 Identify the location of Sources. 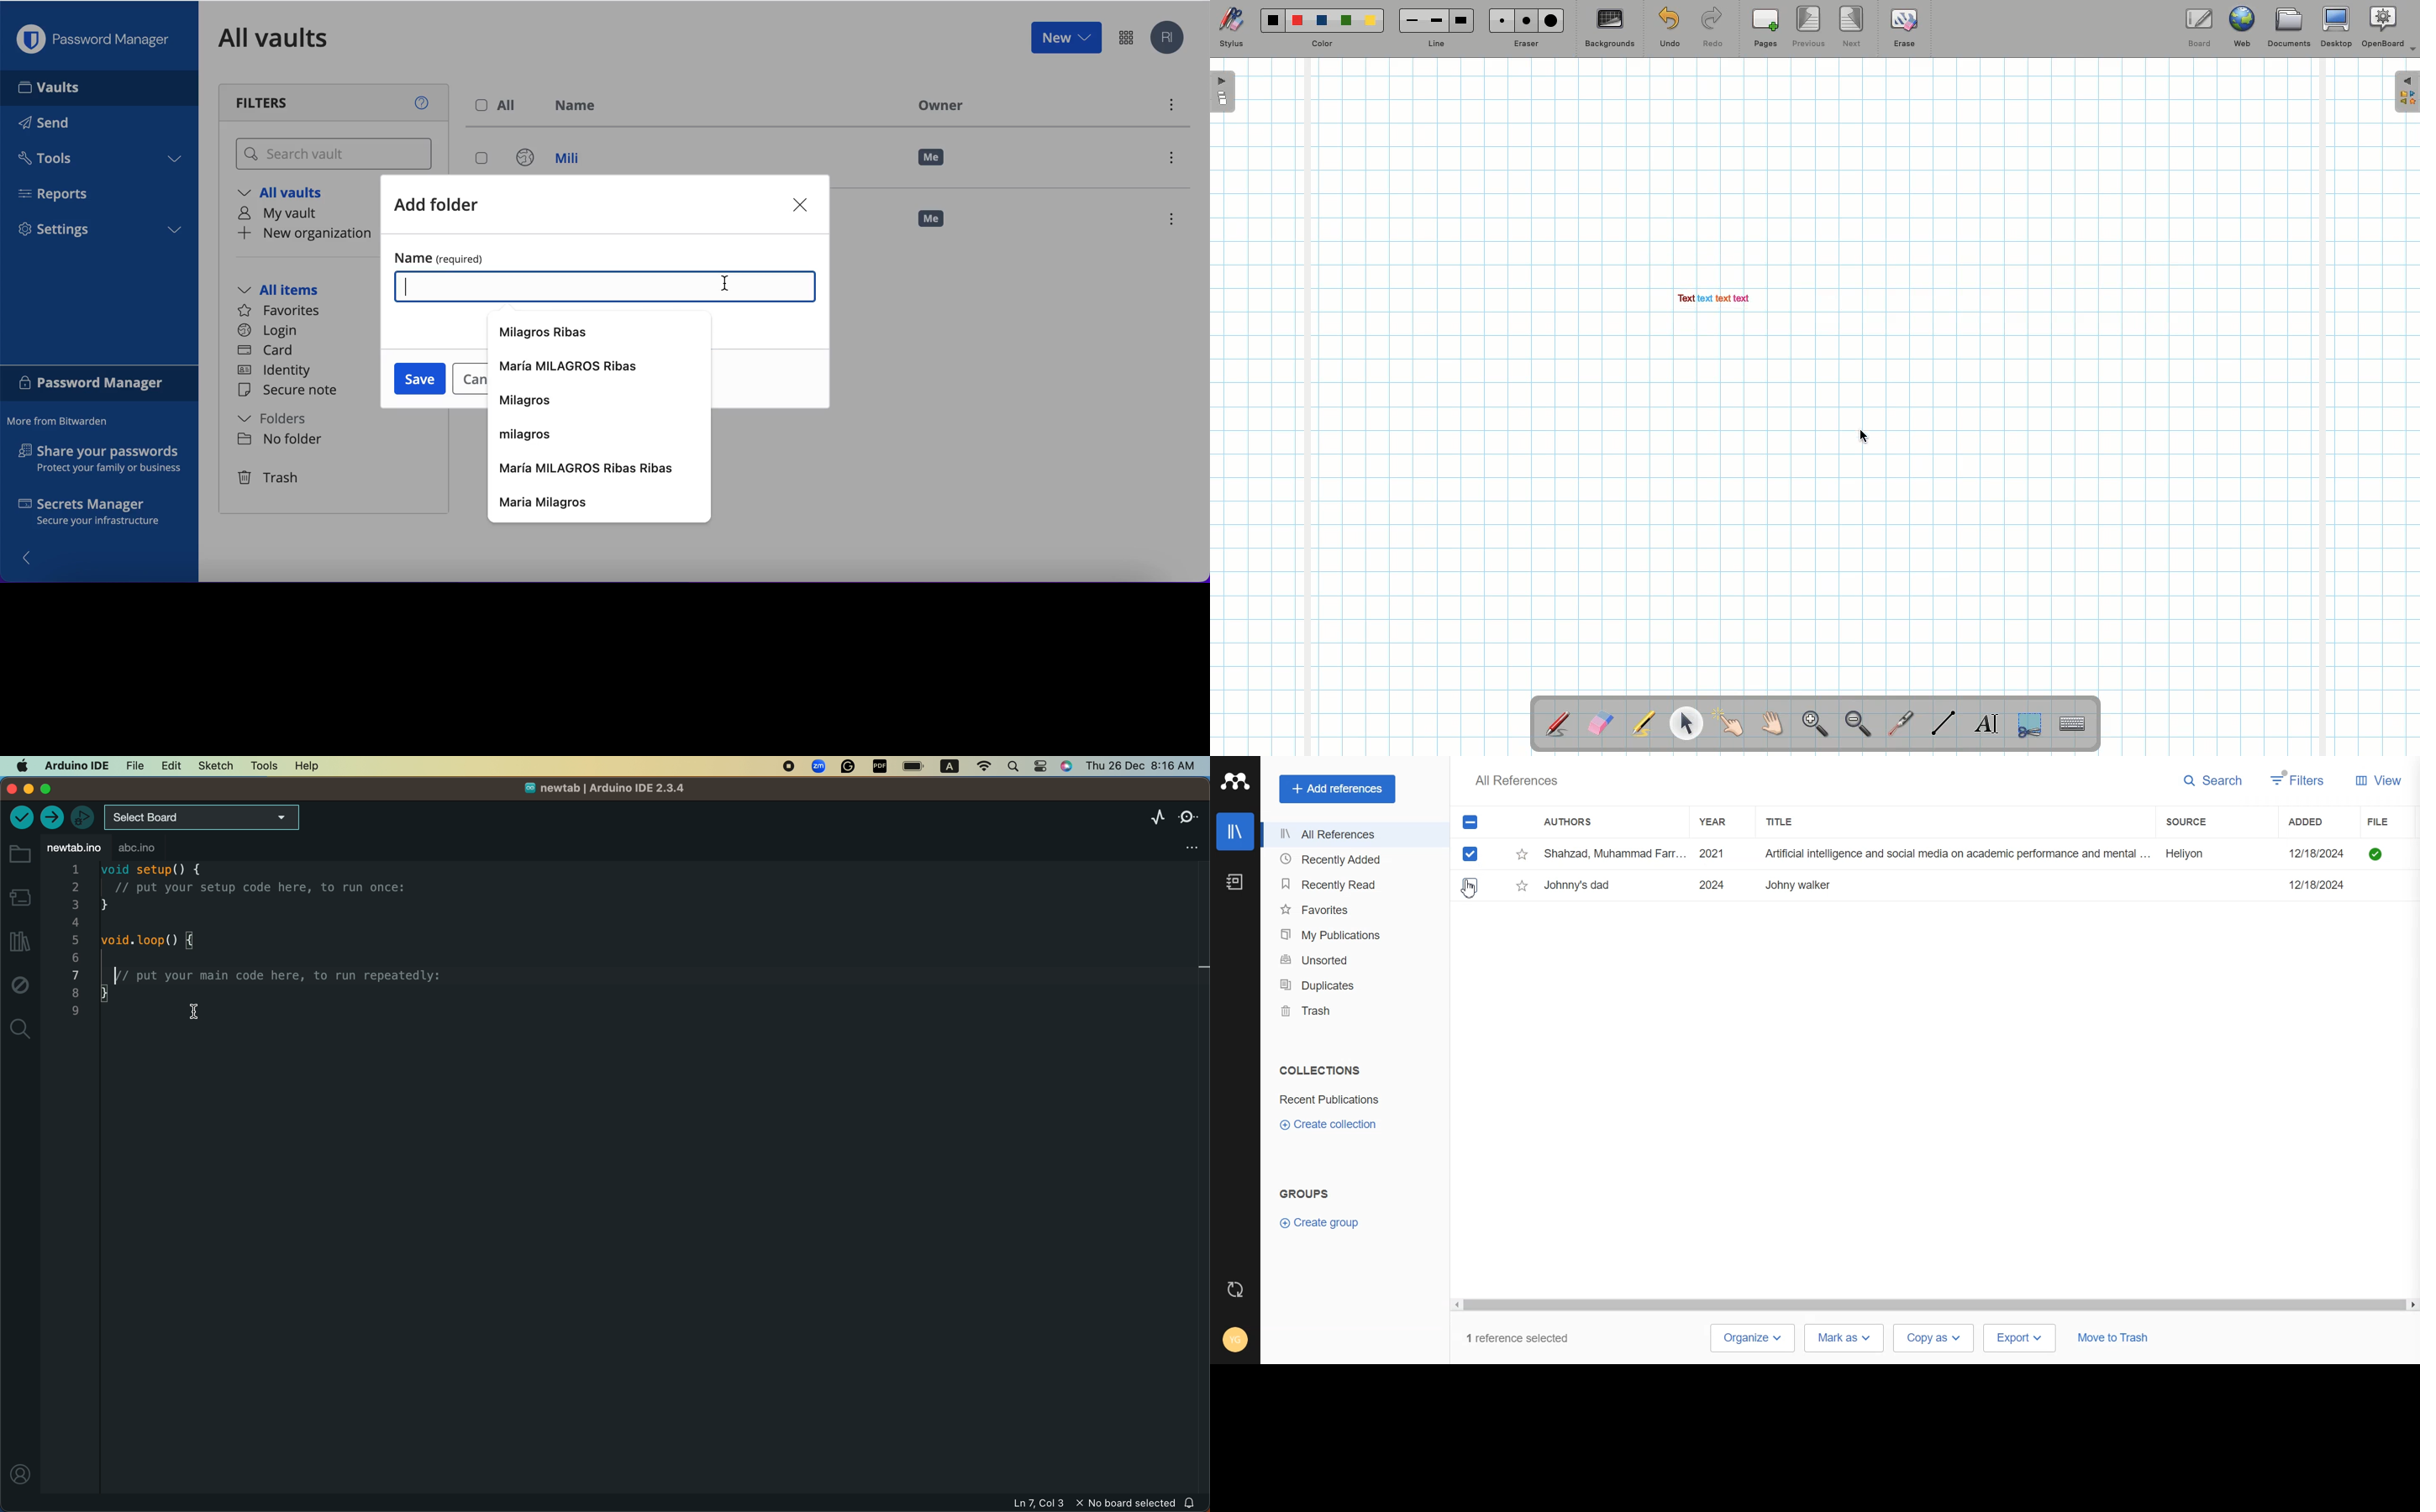
(2201, 822).